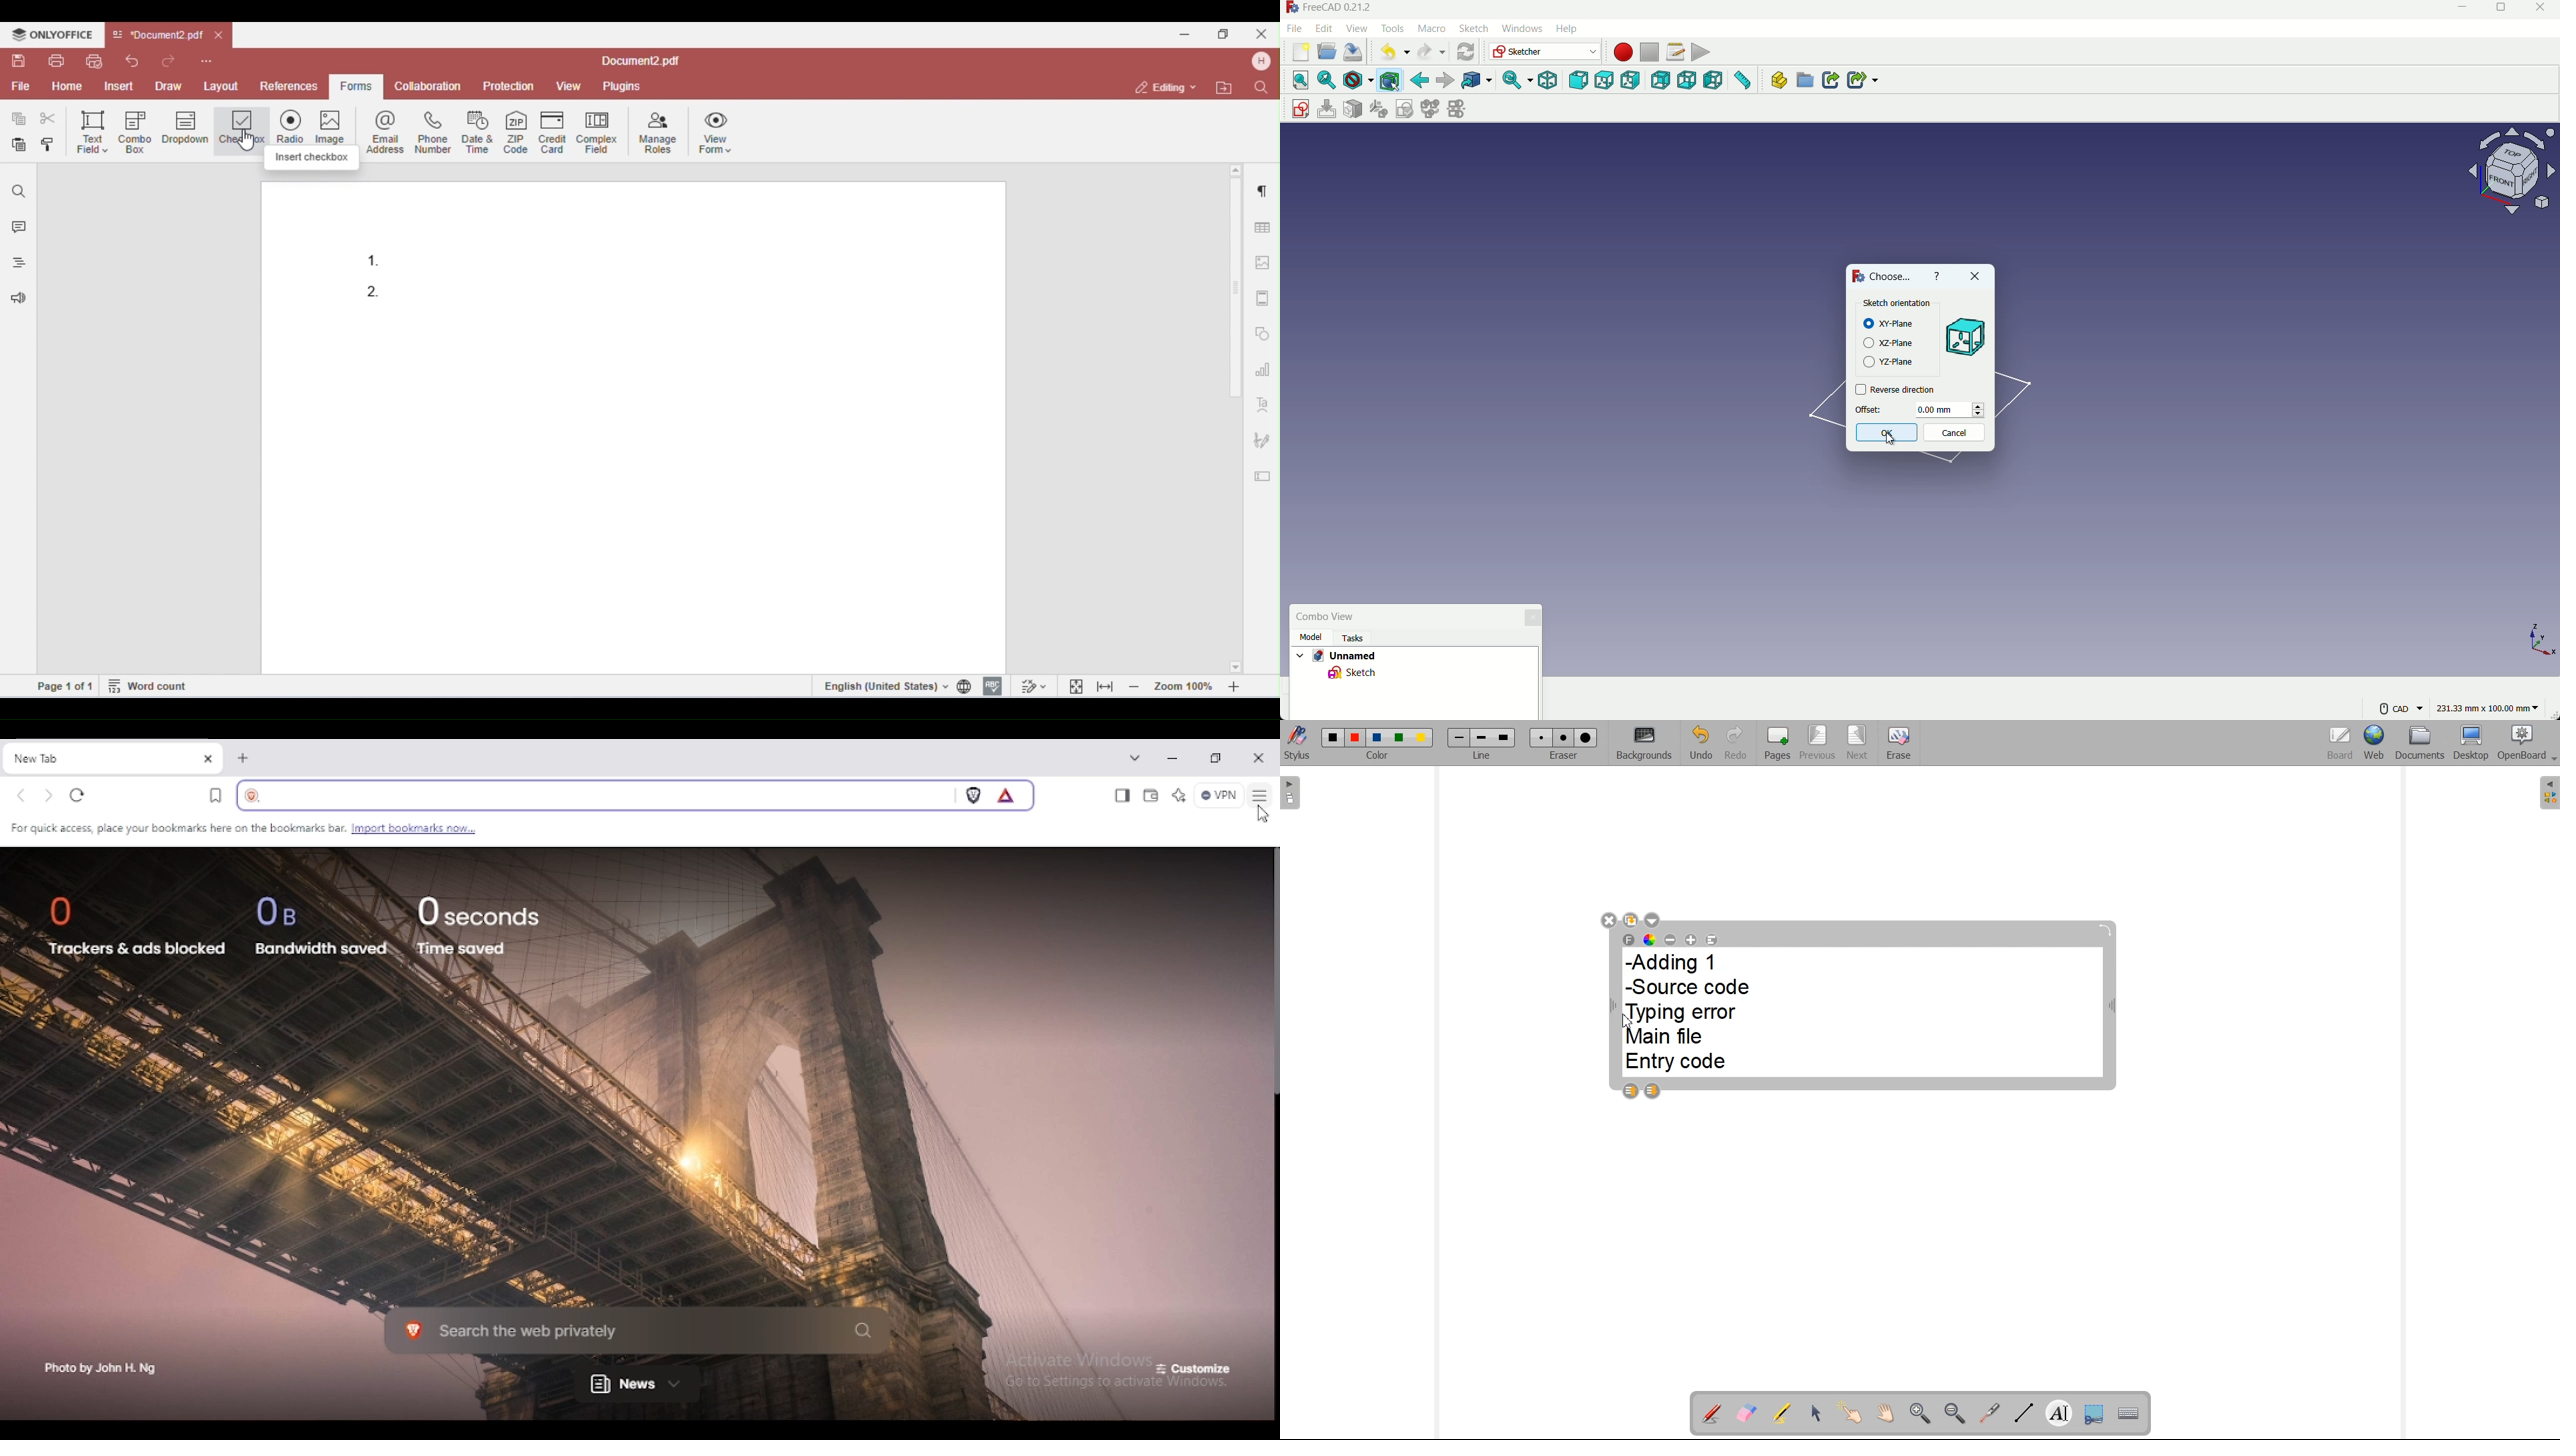  Describe the element at coordinates (1296, 28) in the screenshot. I see `file menu` at that location.